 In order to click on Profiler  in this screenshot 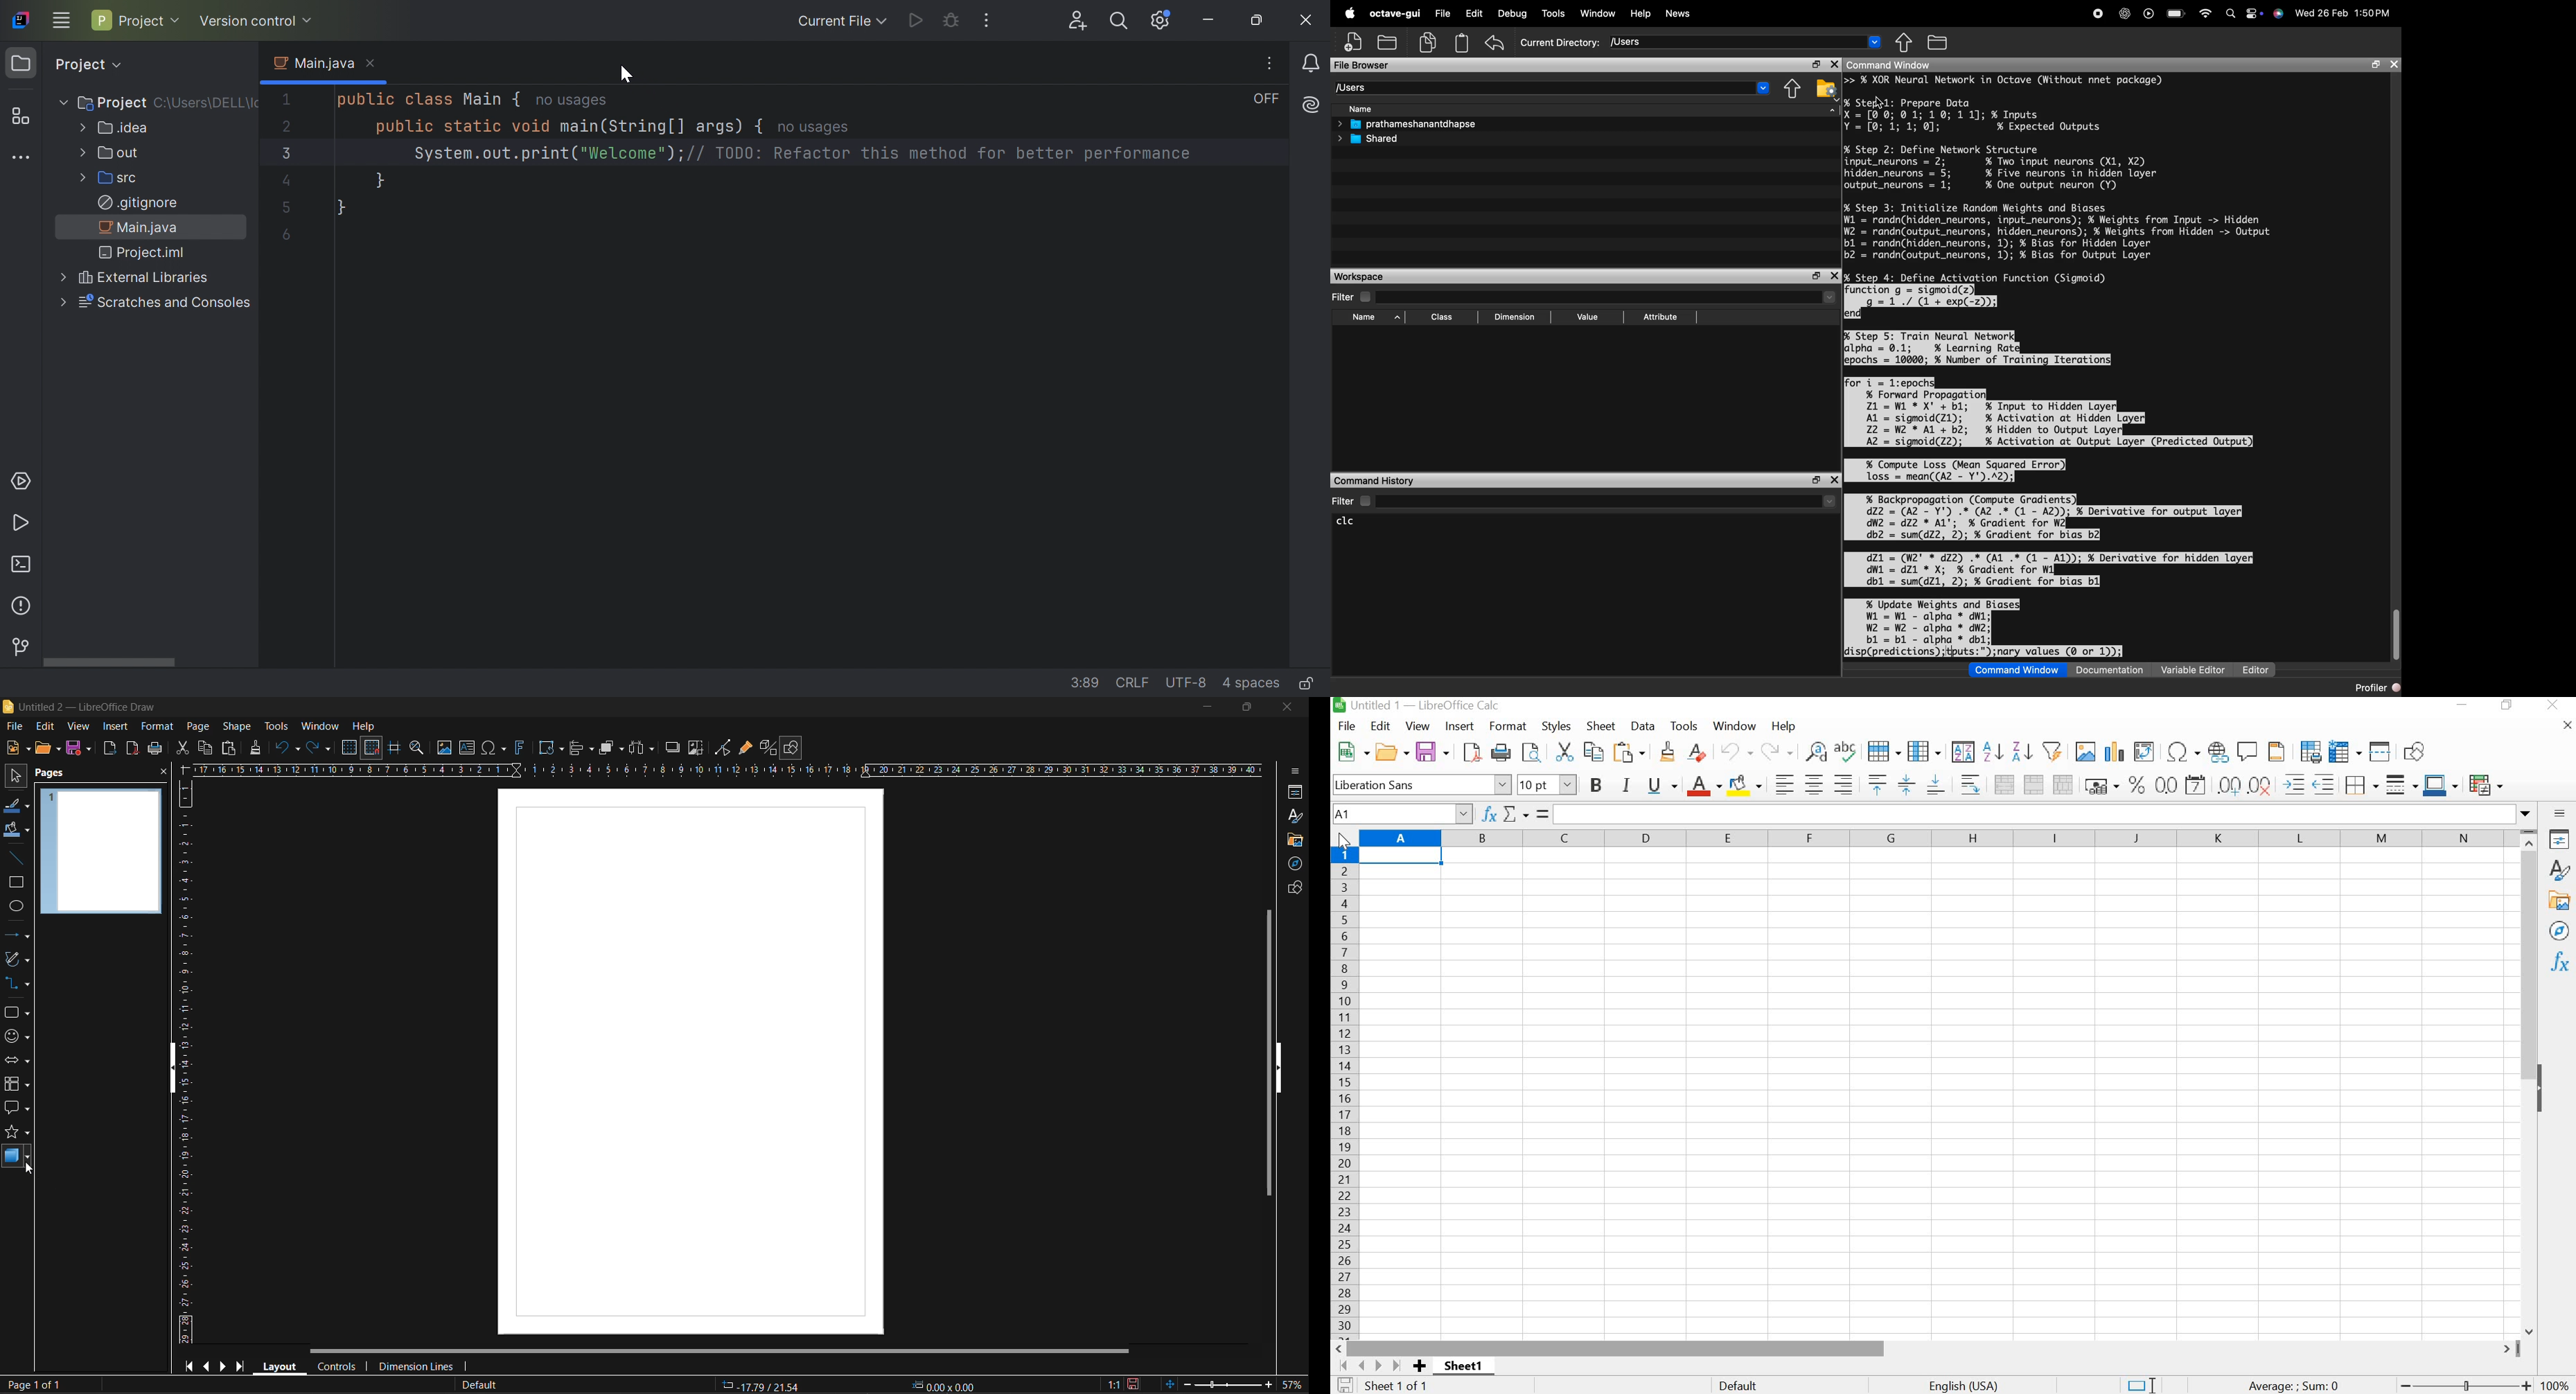, I will do `click(2372, 686)`.